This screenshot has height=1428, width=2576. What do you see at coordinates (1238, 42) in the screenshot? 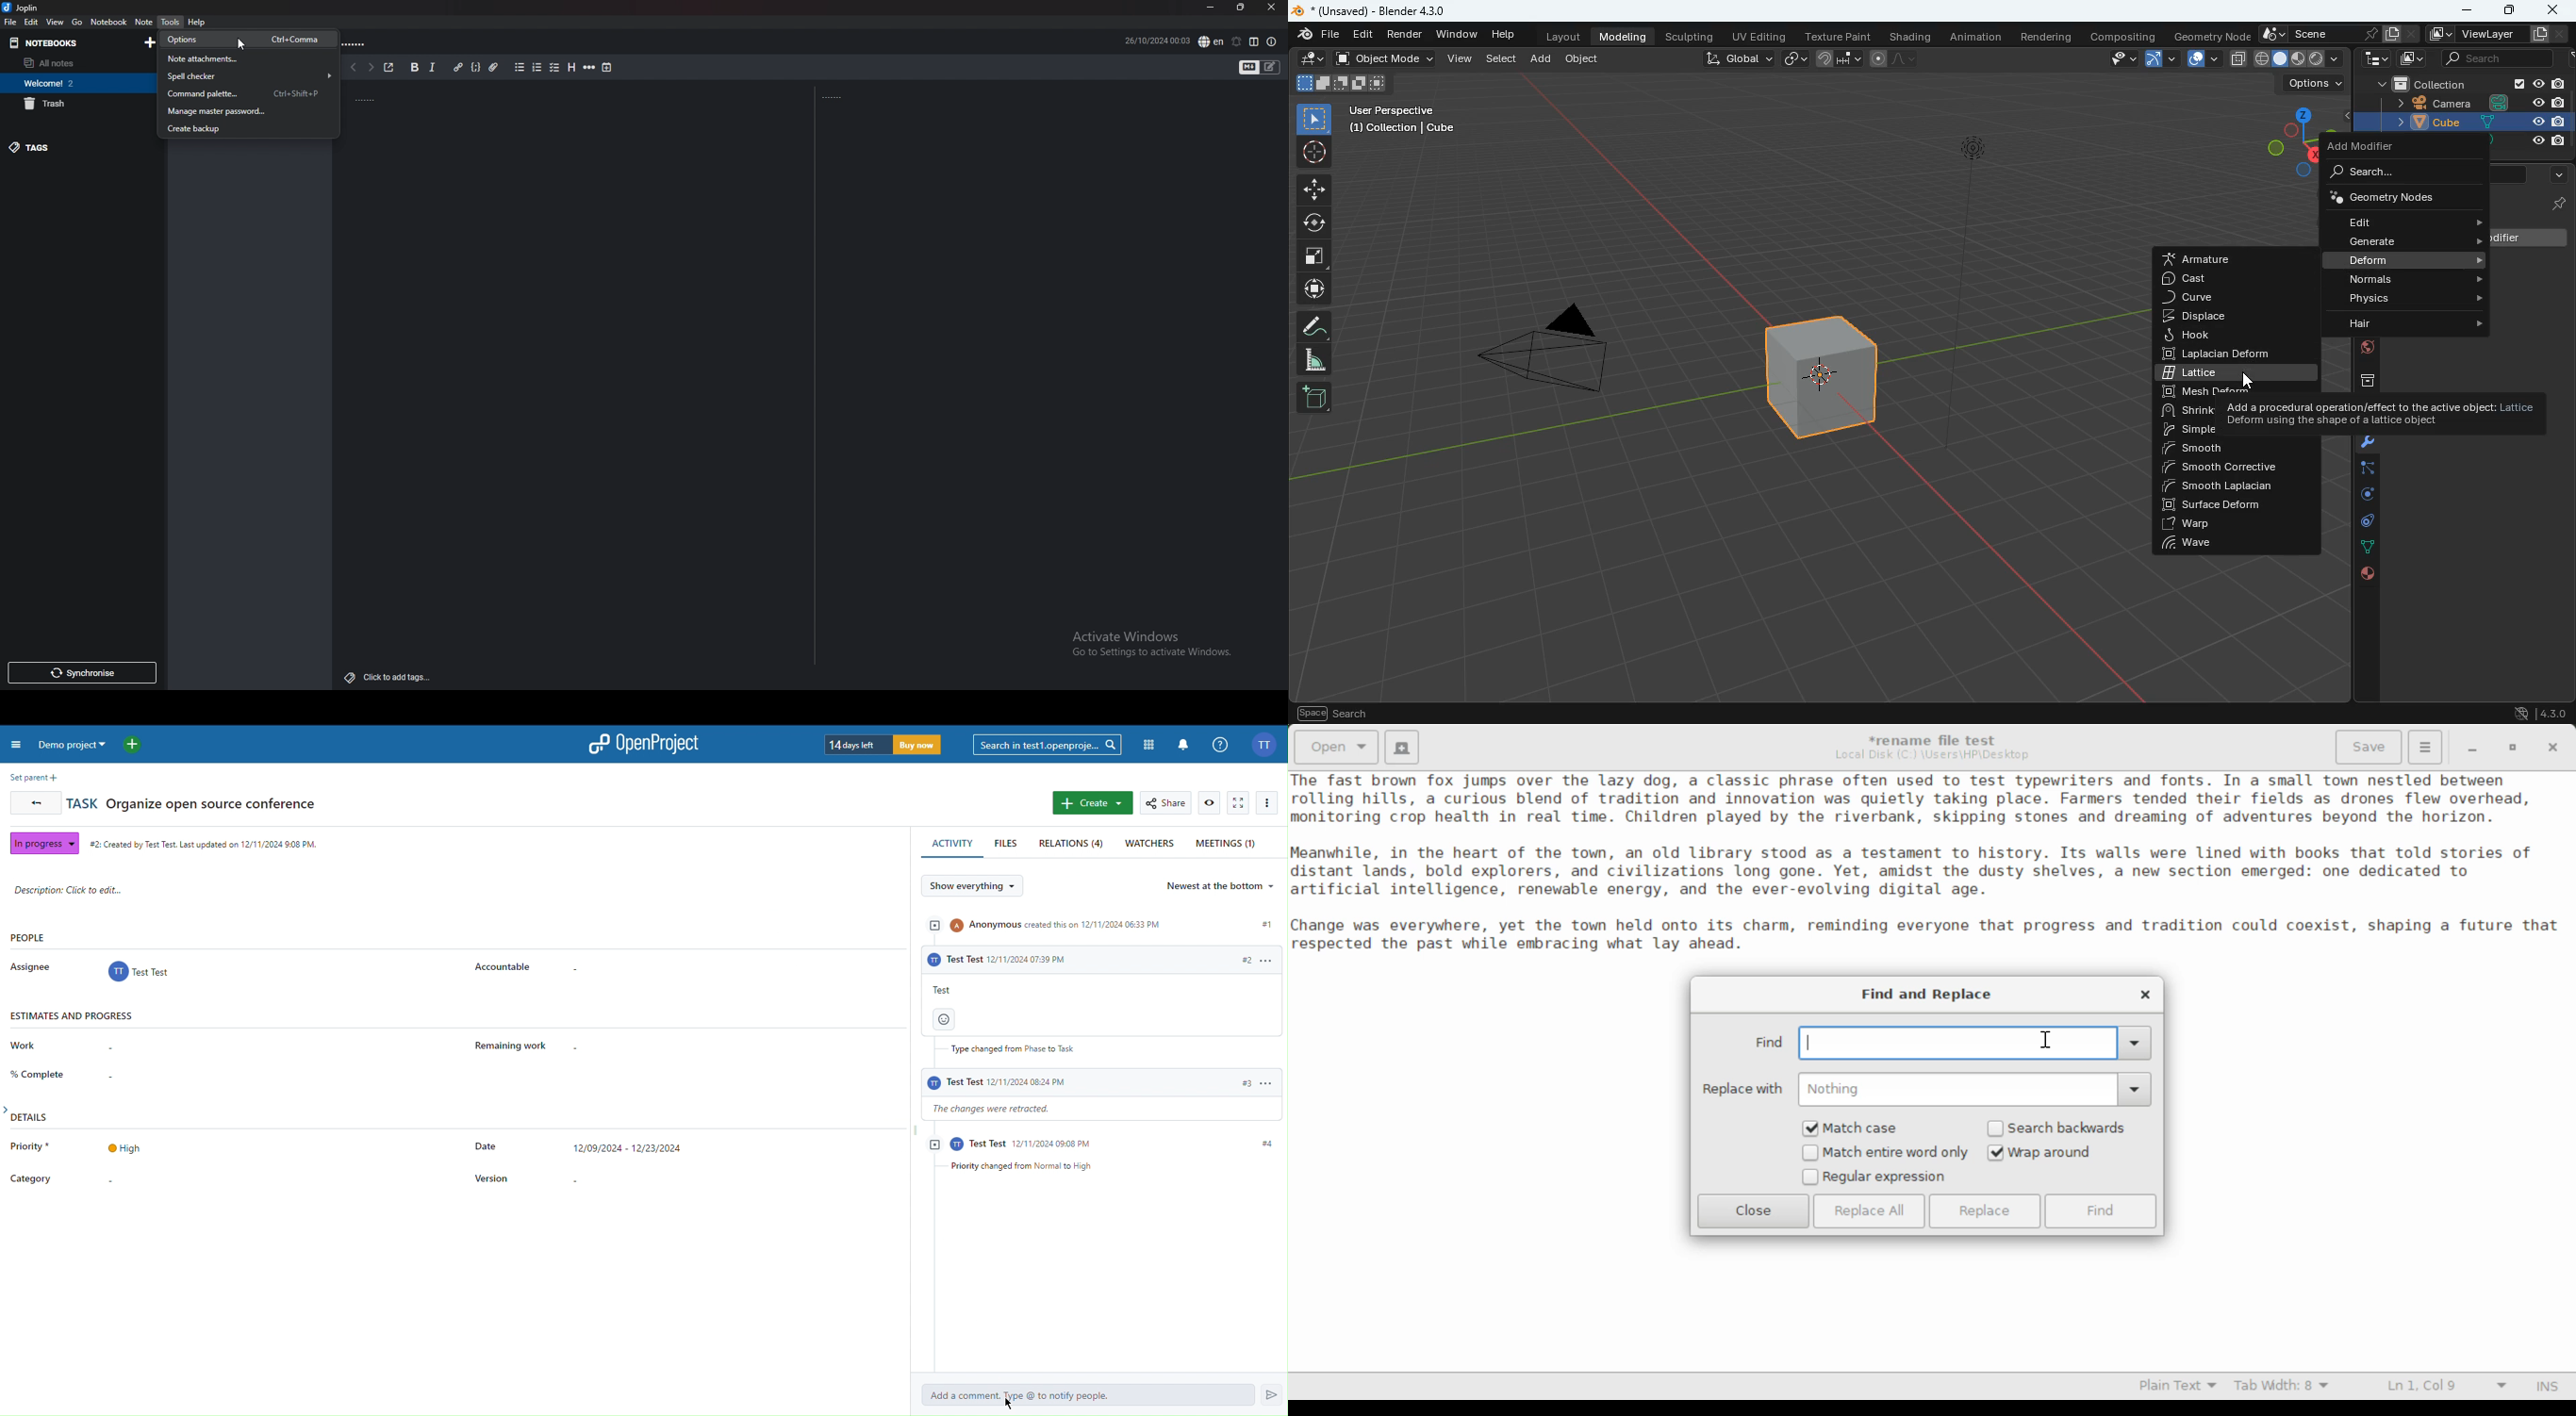
I see `set alarm` at bounding box center [1238, 42].